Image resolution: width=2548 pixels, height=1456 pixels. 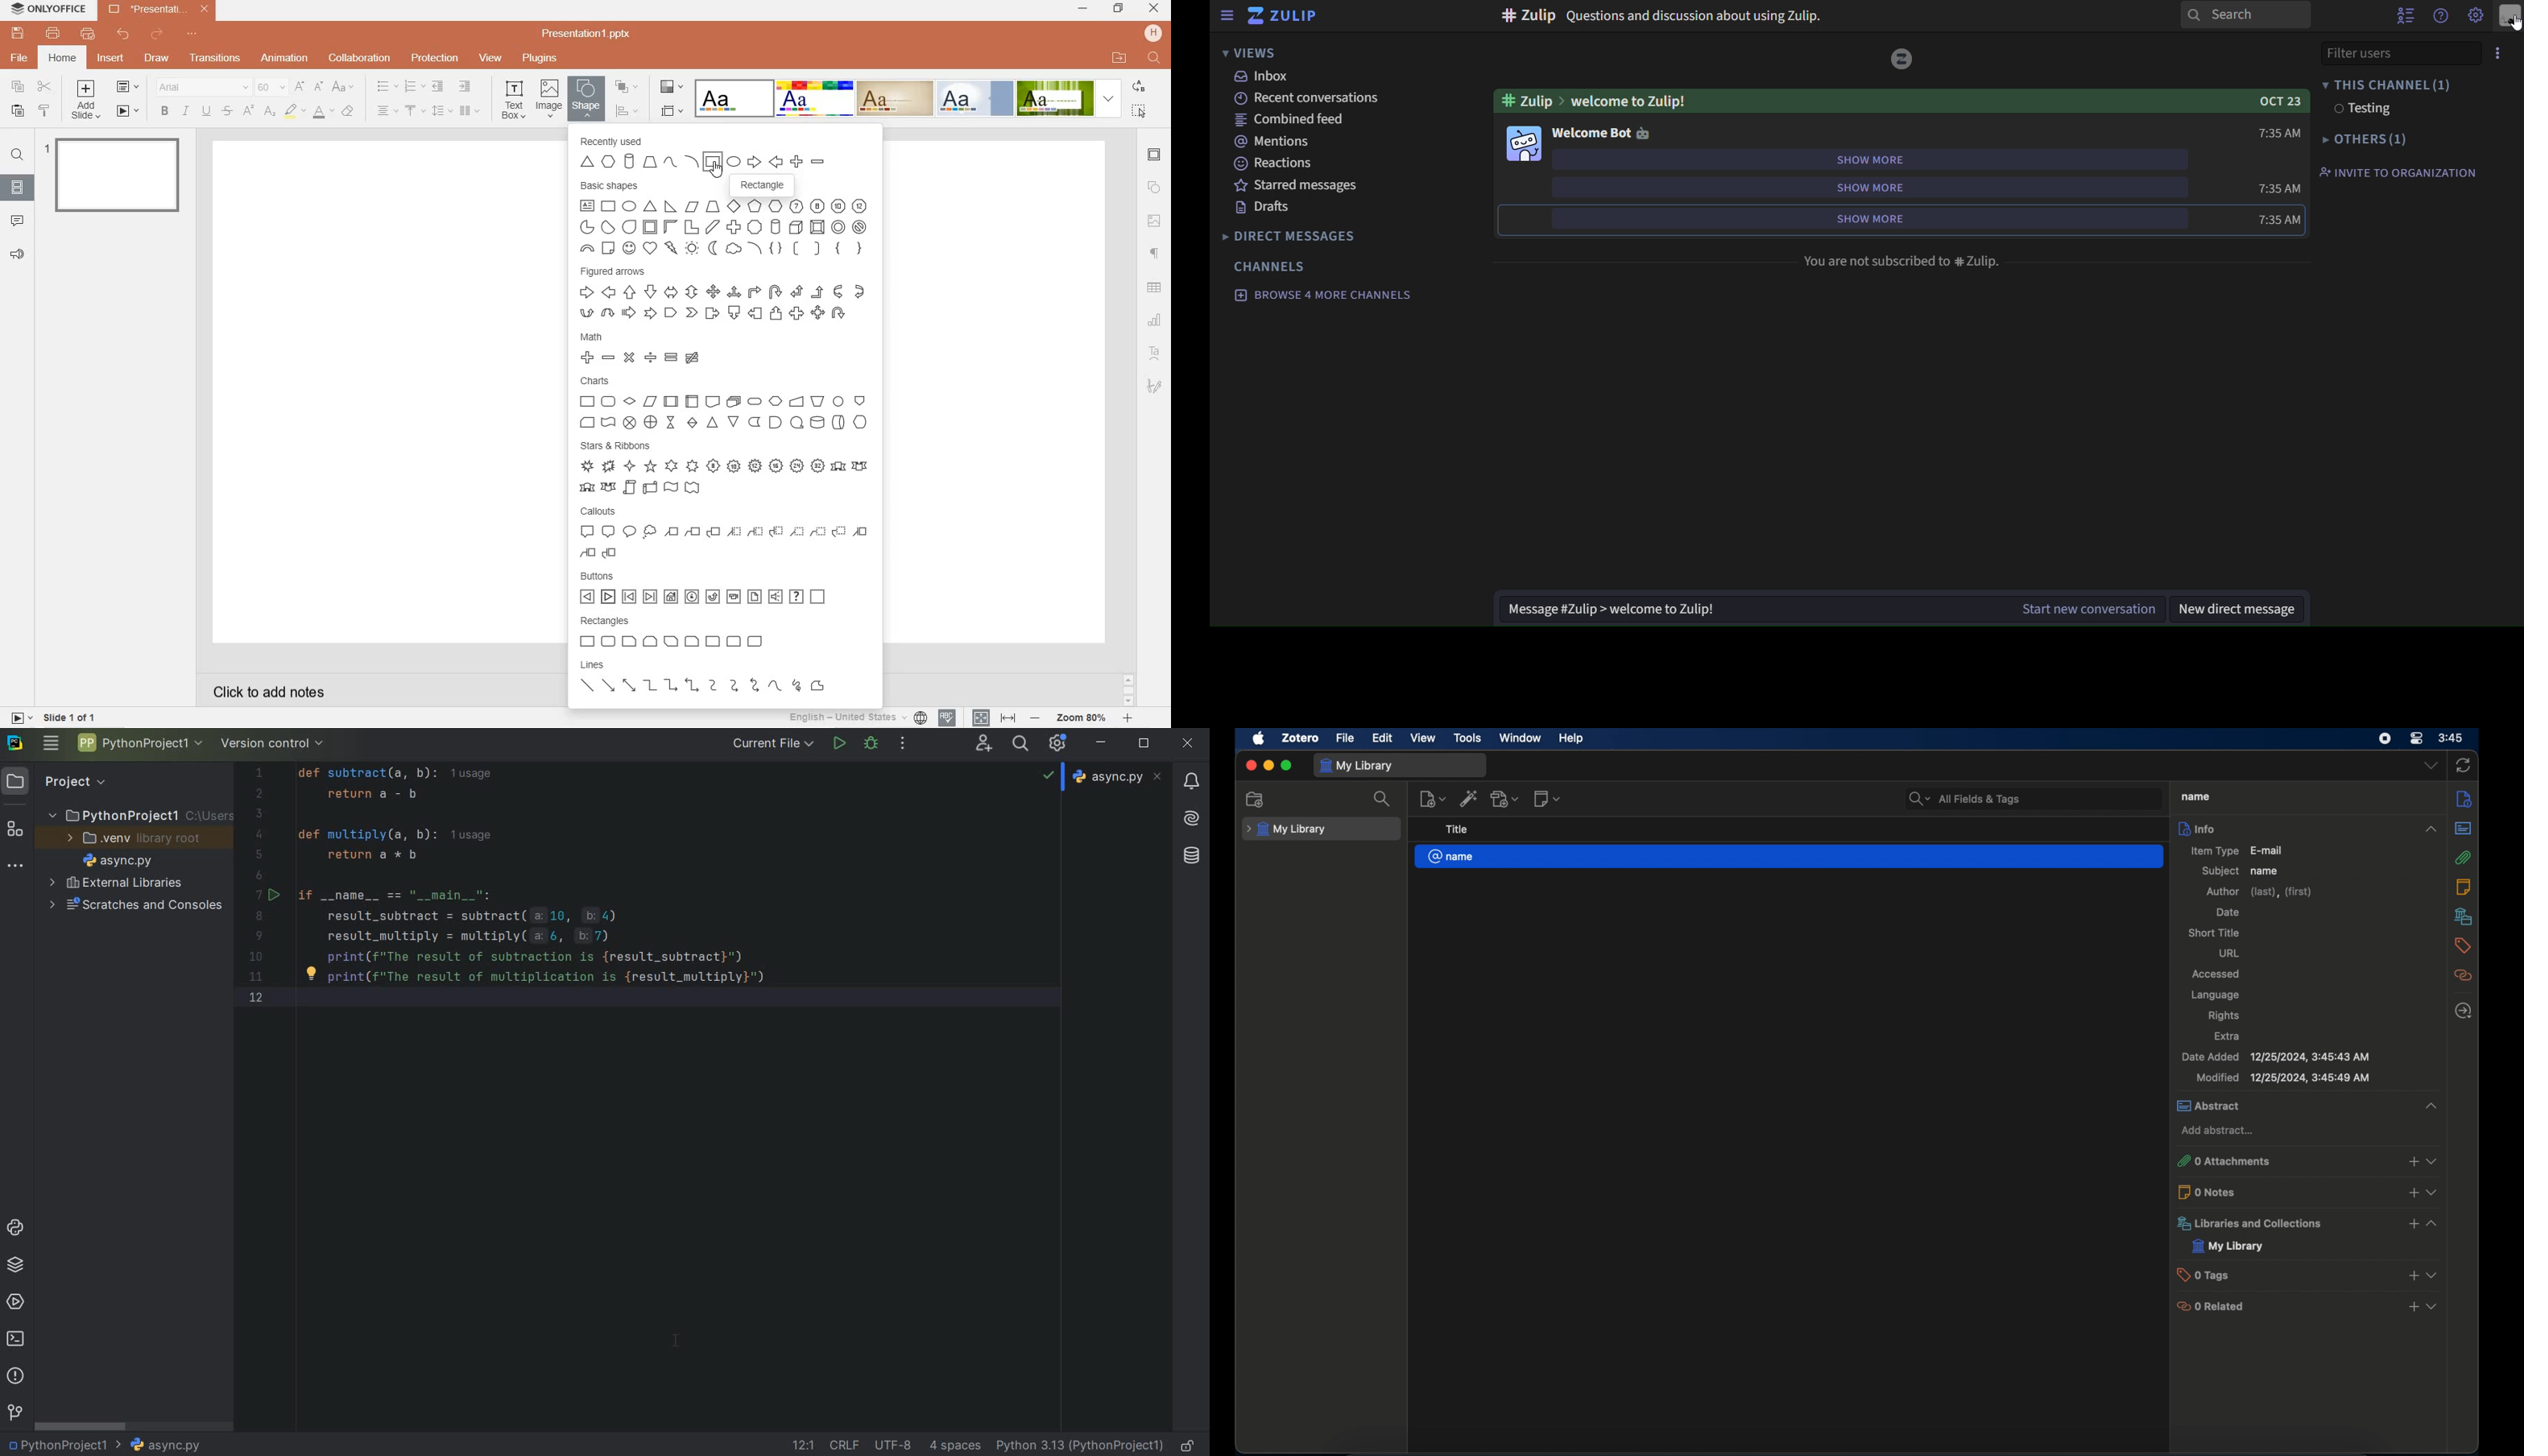 I want to click on Return Button, so click(x=713, y=597).